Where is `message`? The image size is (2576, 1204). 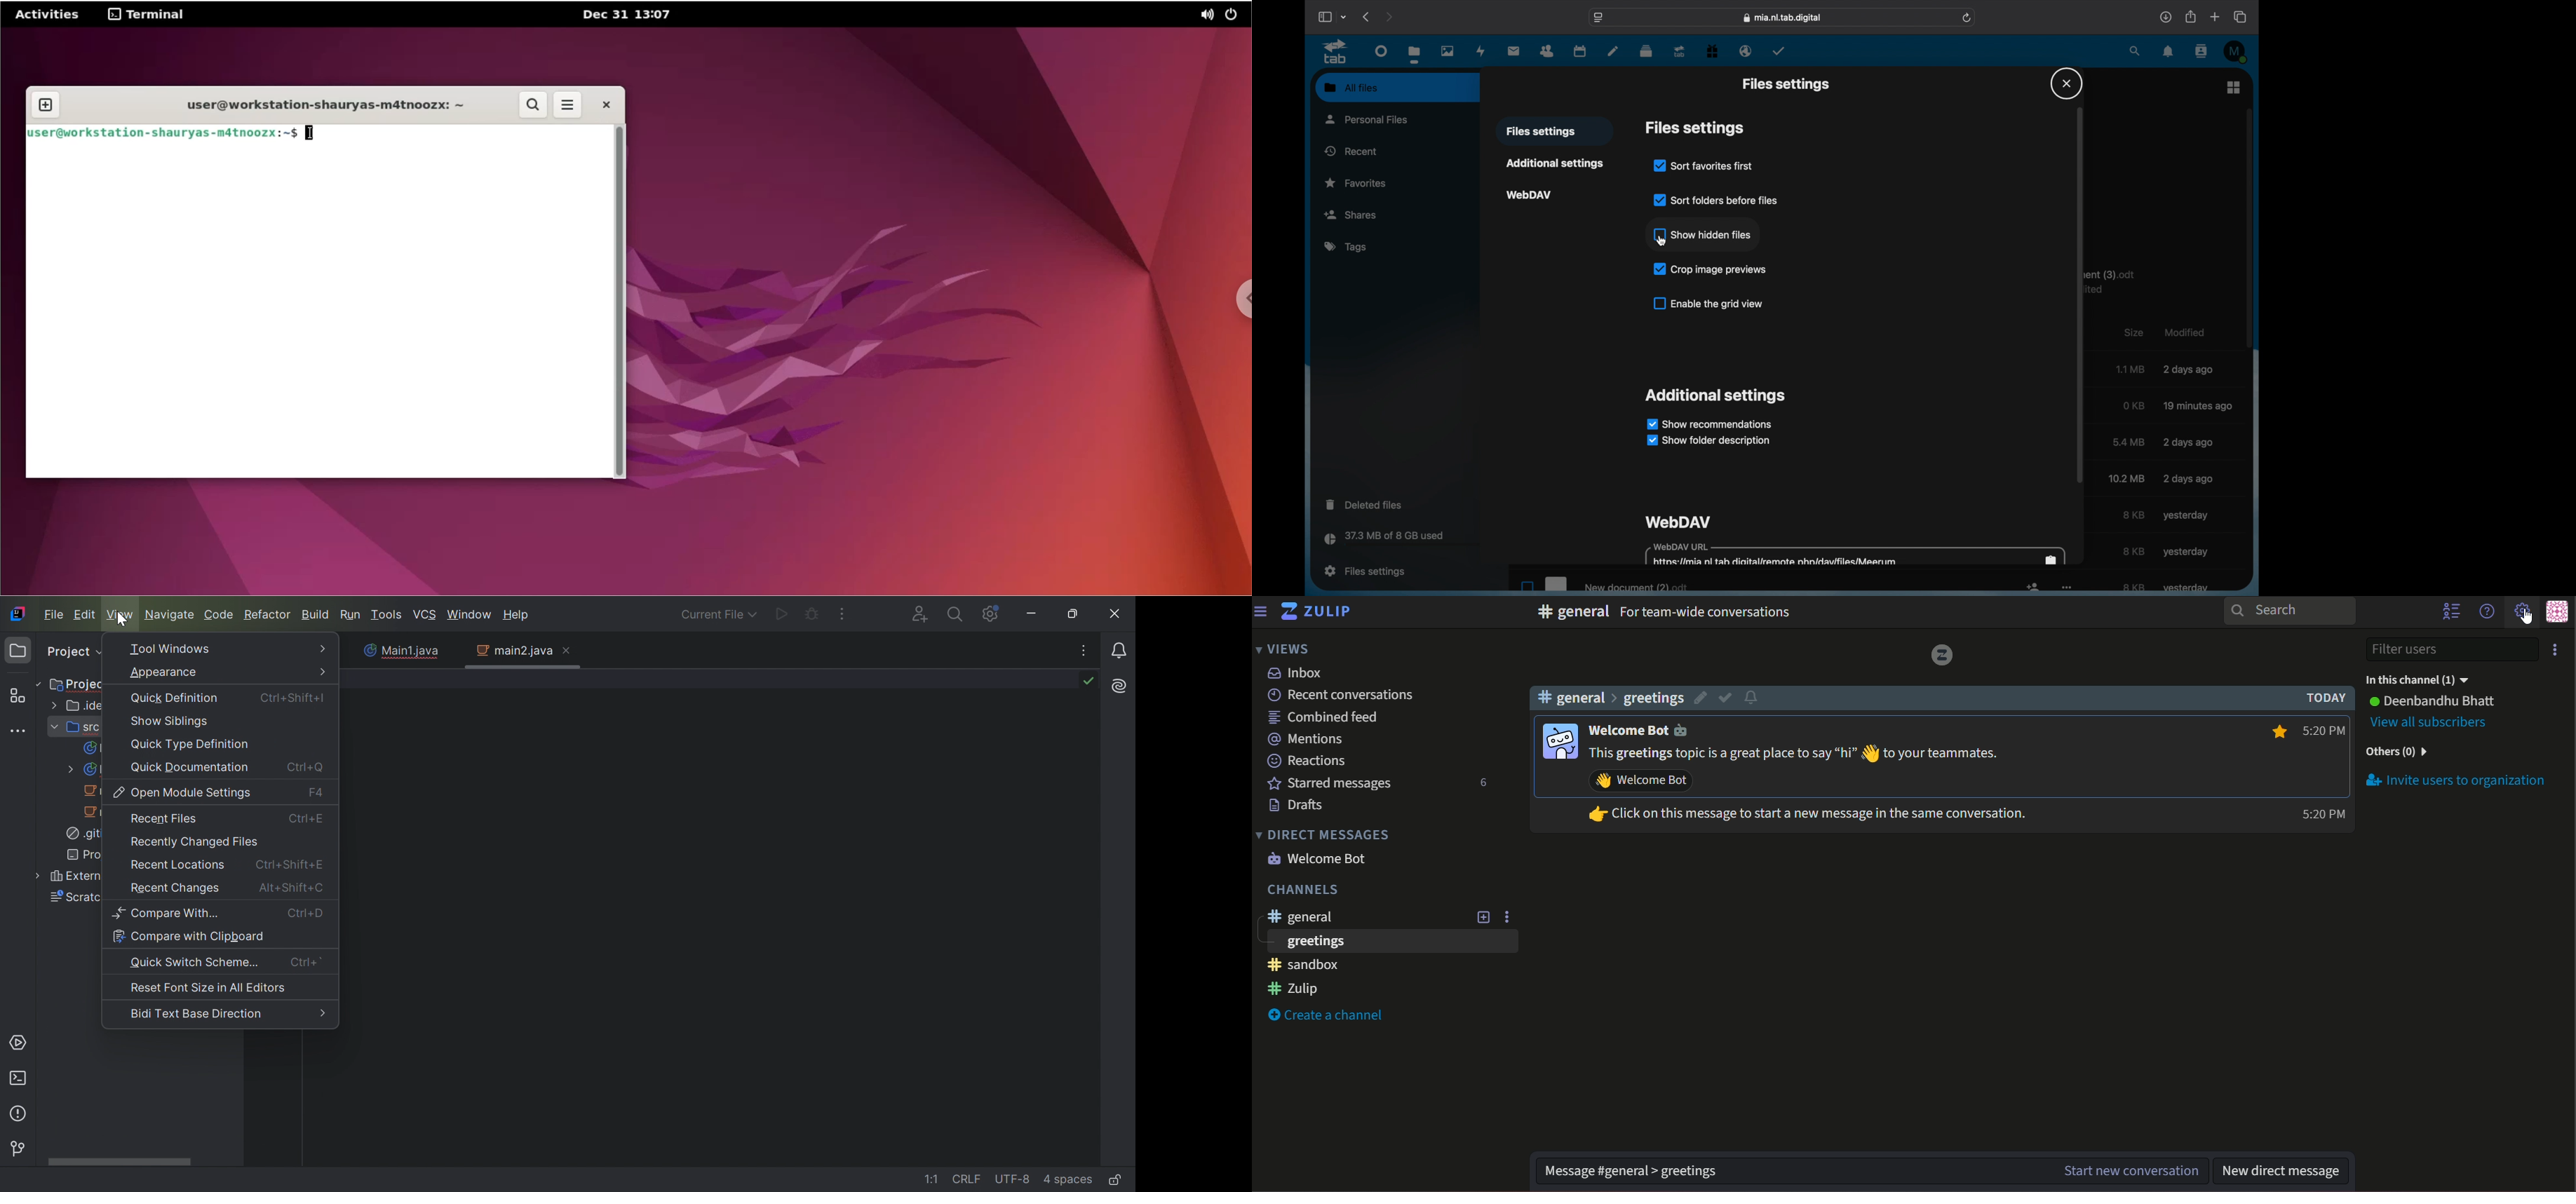
message is located at coordinates (1821, 786).